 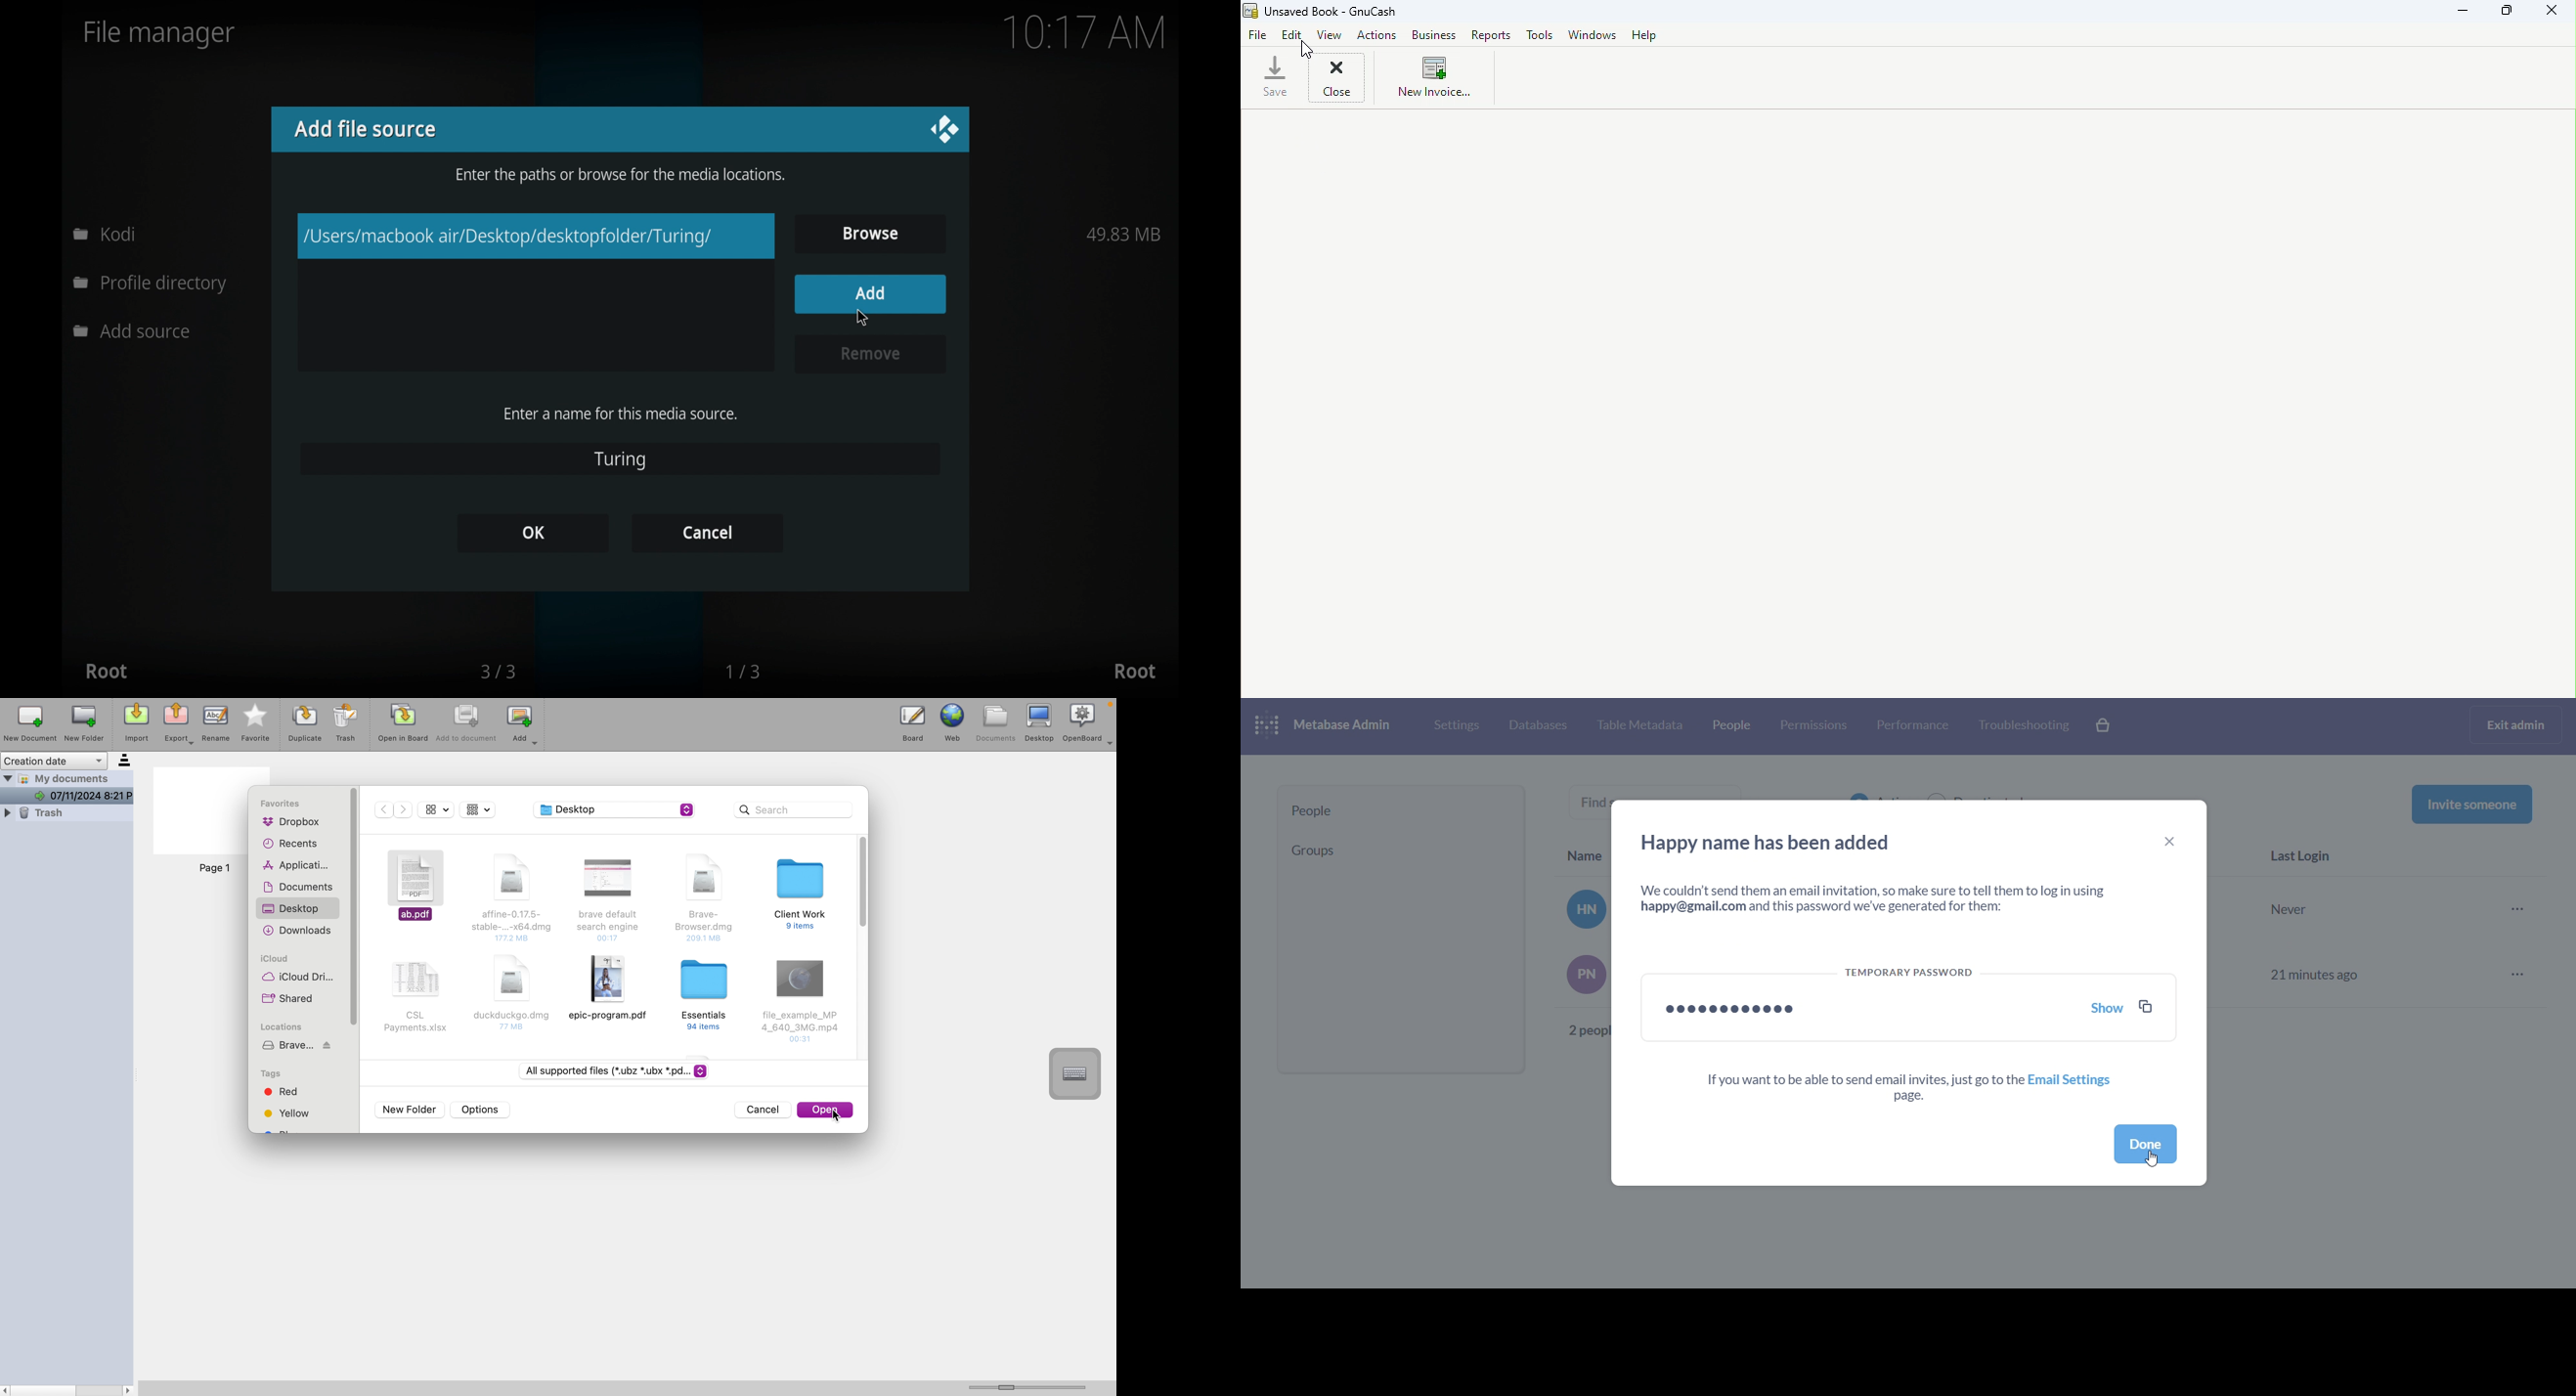 What do you see at coordinates (1270, 727) in the screenshot?
I see `logo` at bounding box center [1270, 727].